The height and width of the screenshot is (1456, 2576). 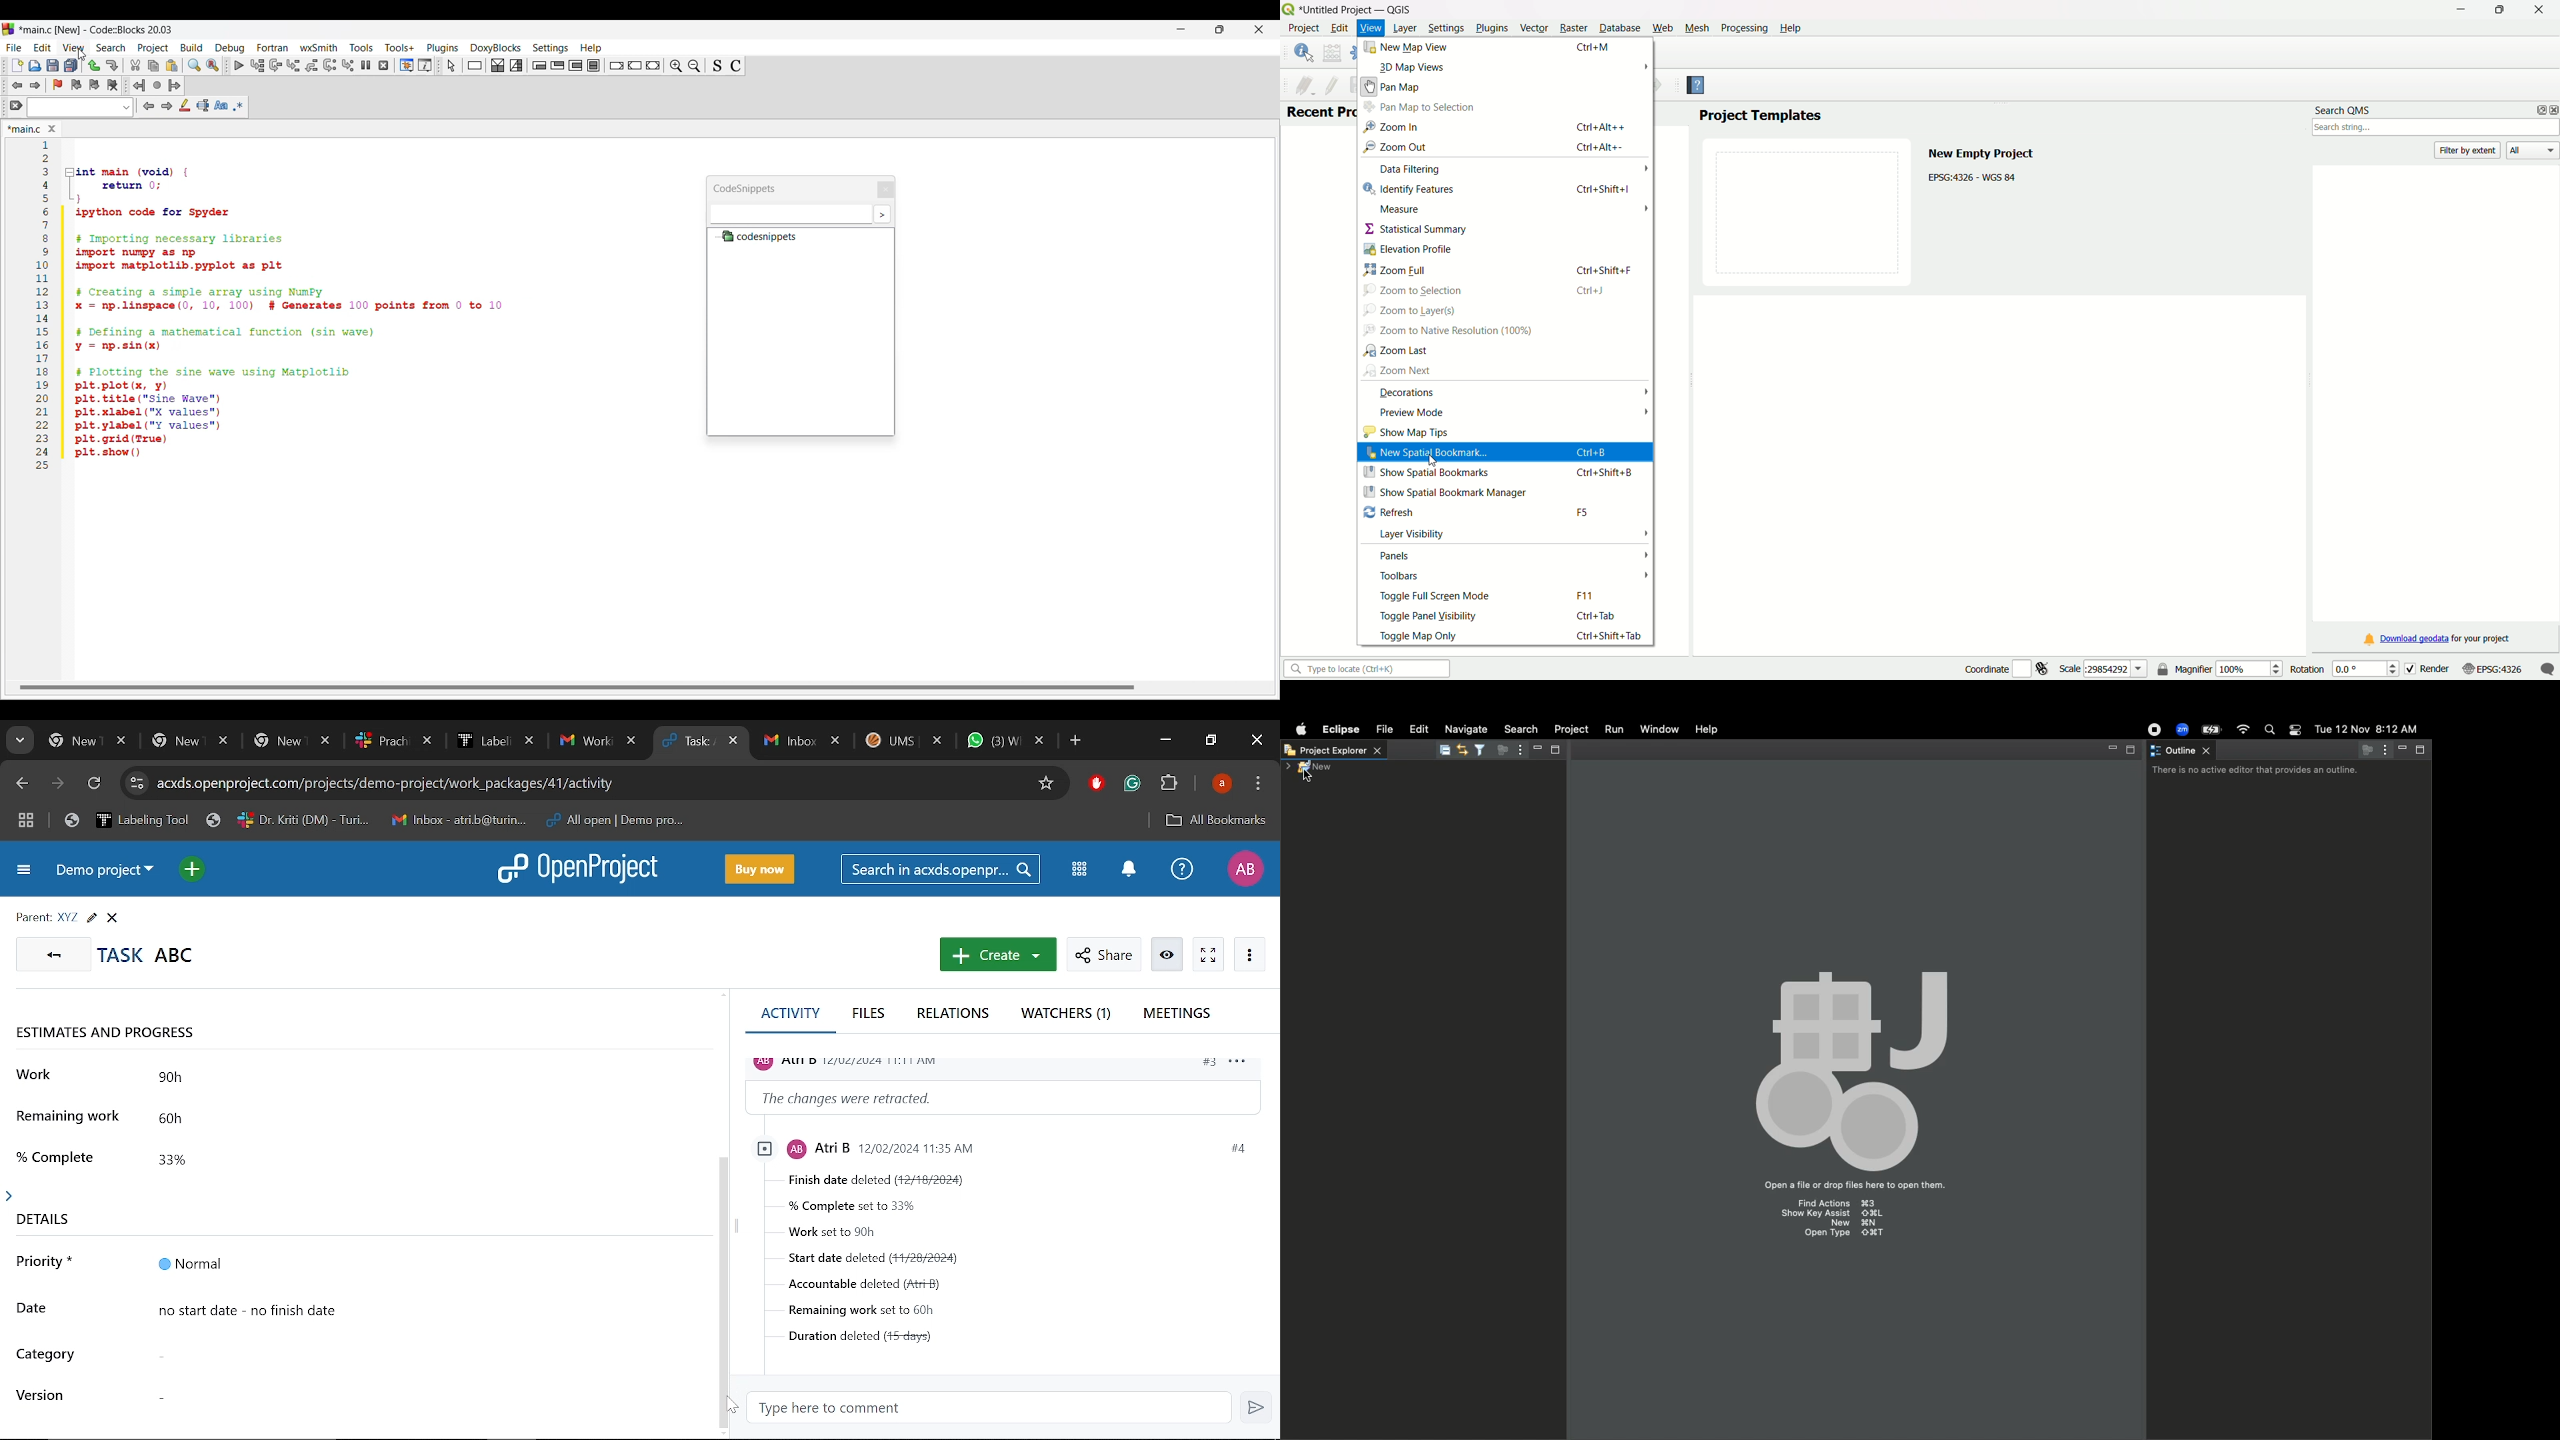 What do you see at coordinates (581, 689) in the screenshot?
I see `Horizontal slide bar` at bounding box center [581, 689].